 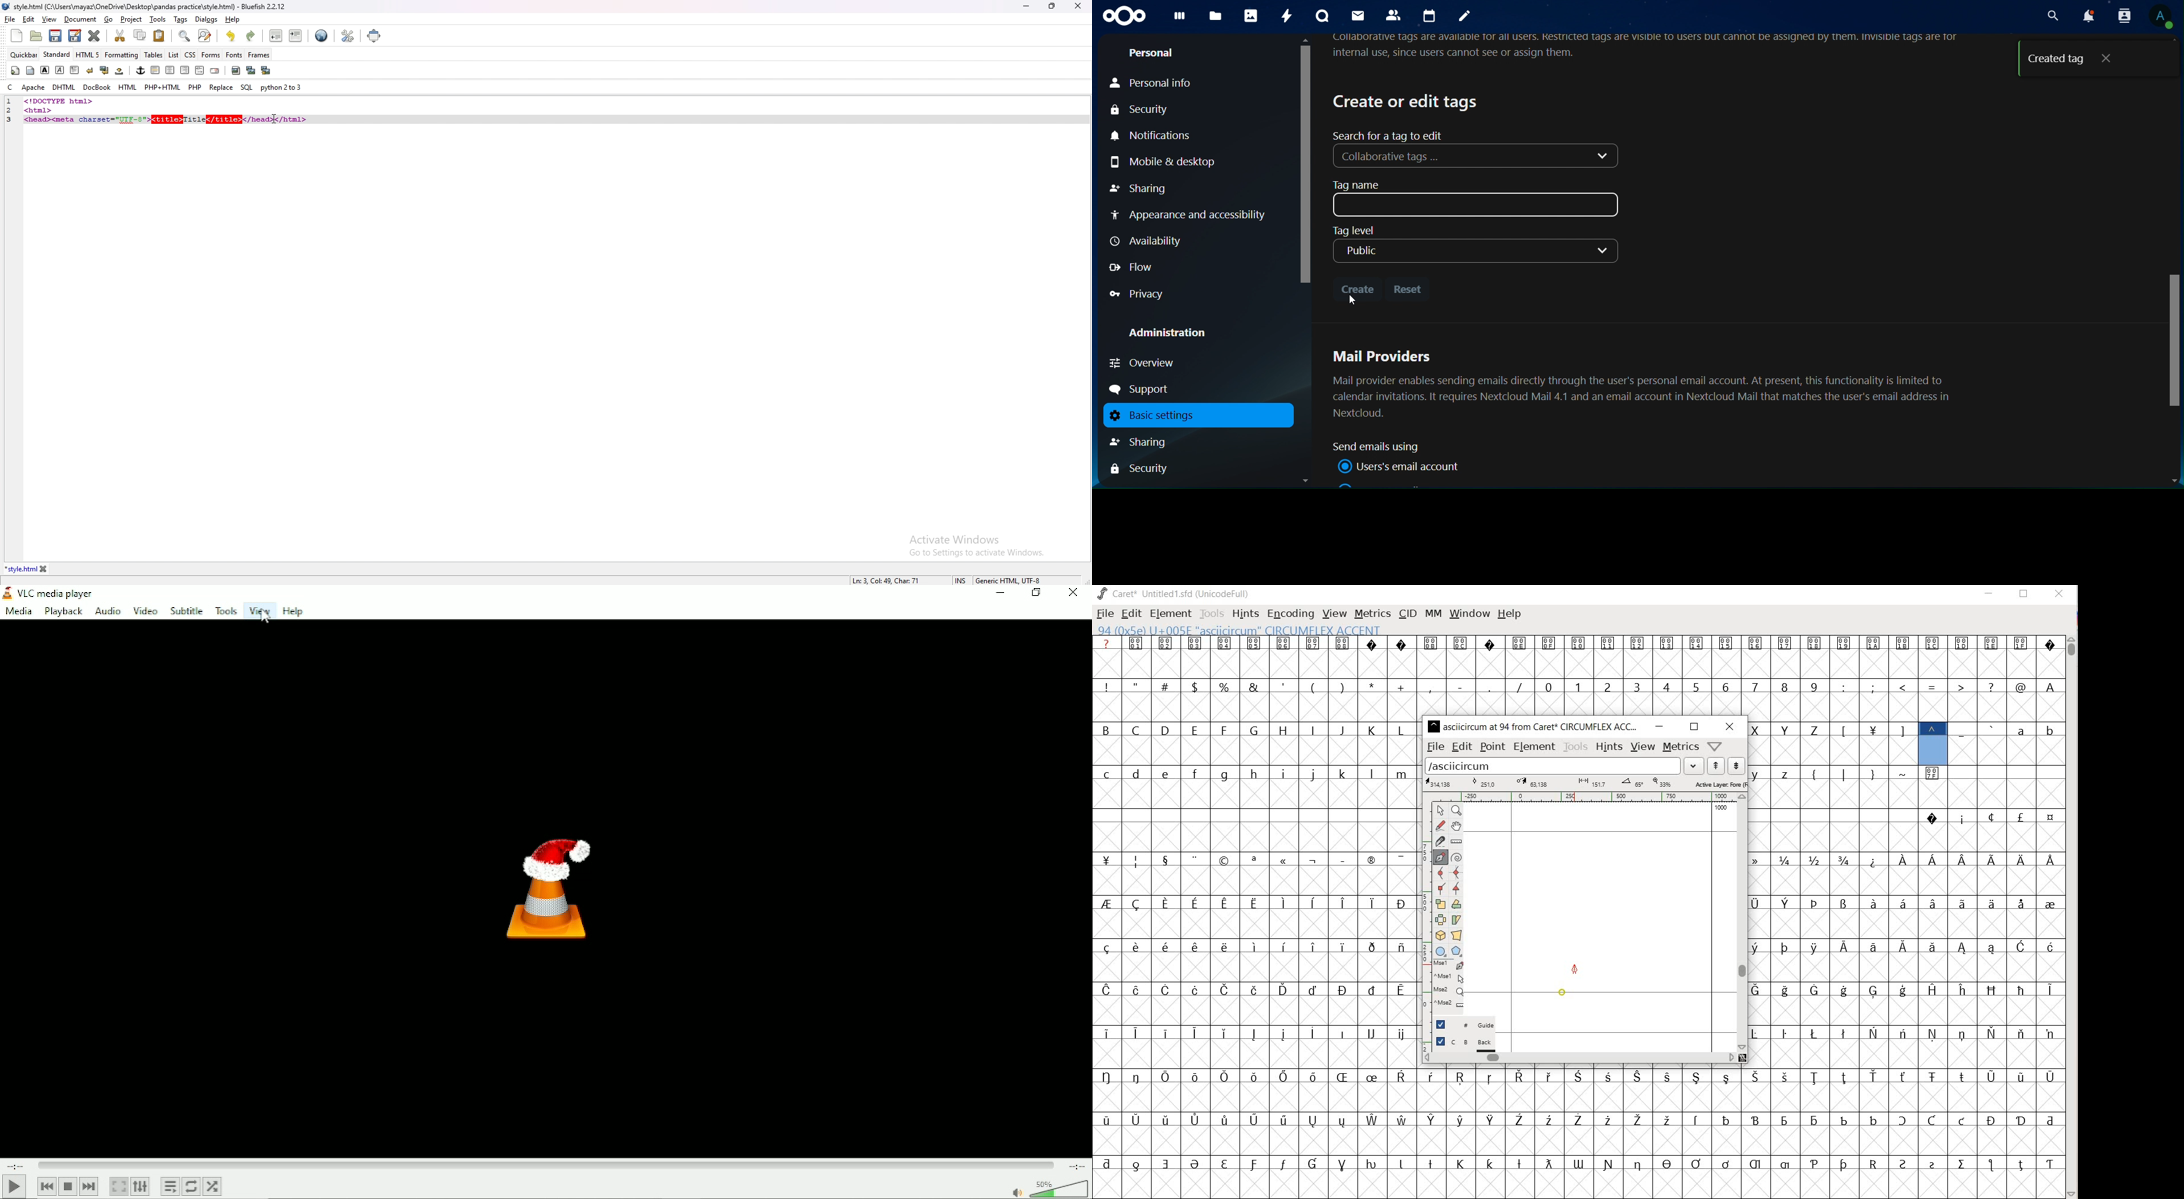 What do you see at coordinates (1143, 362) in the screenshot?
I see `overview` at bounding box center [1143, 362].